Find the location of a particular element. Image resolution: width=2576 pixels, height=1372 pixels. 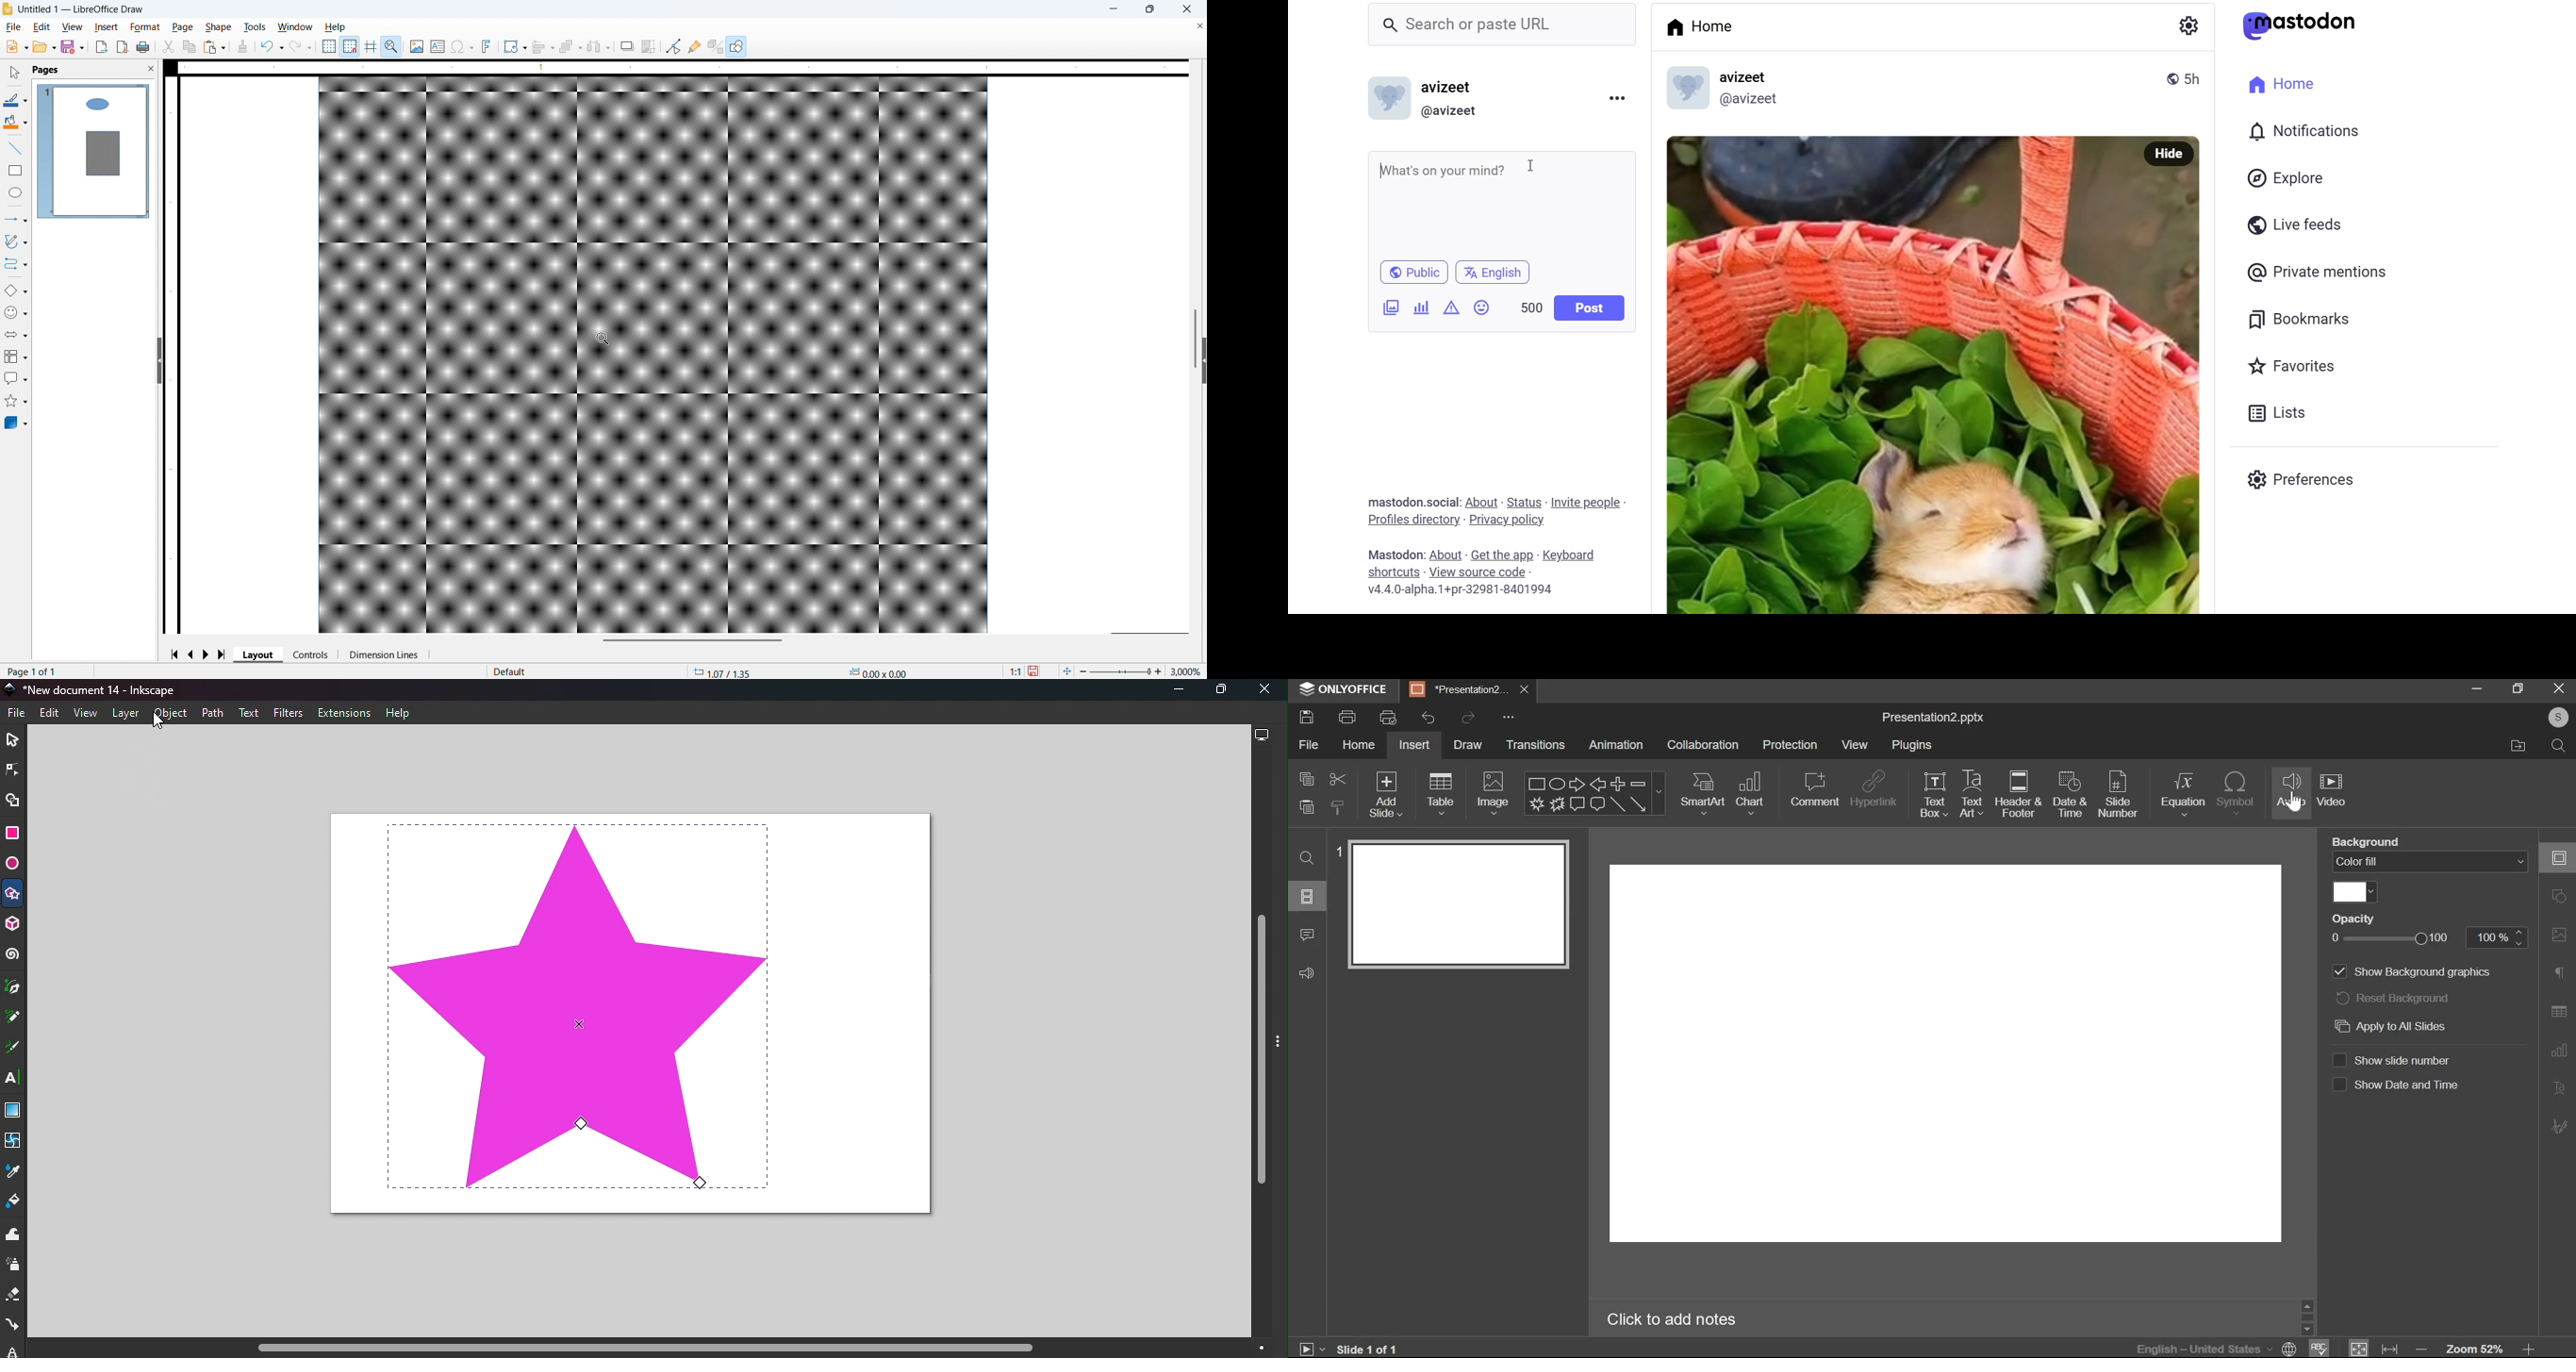

smartart is located at coordinates (1703, 793).